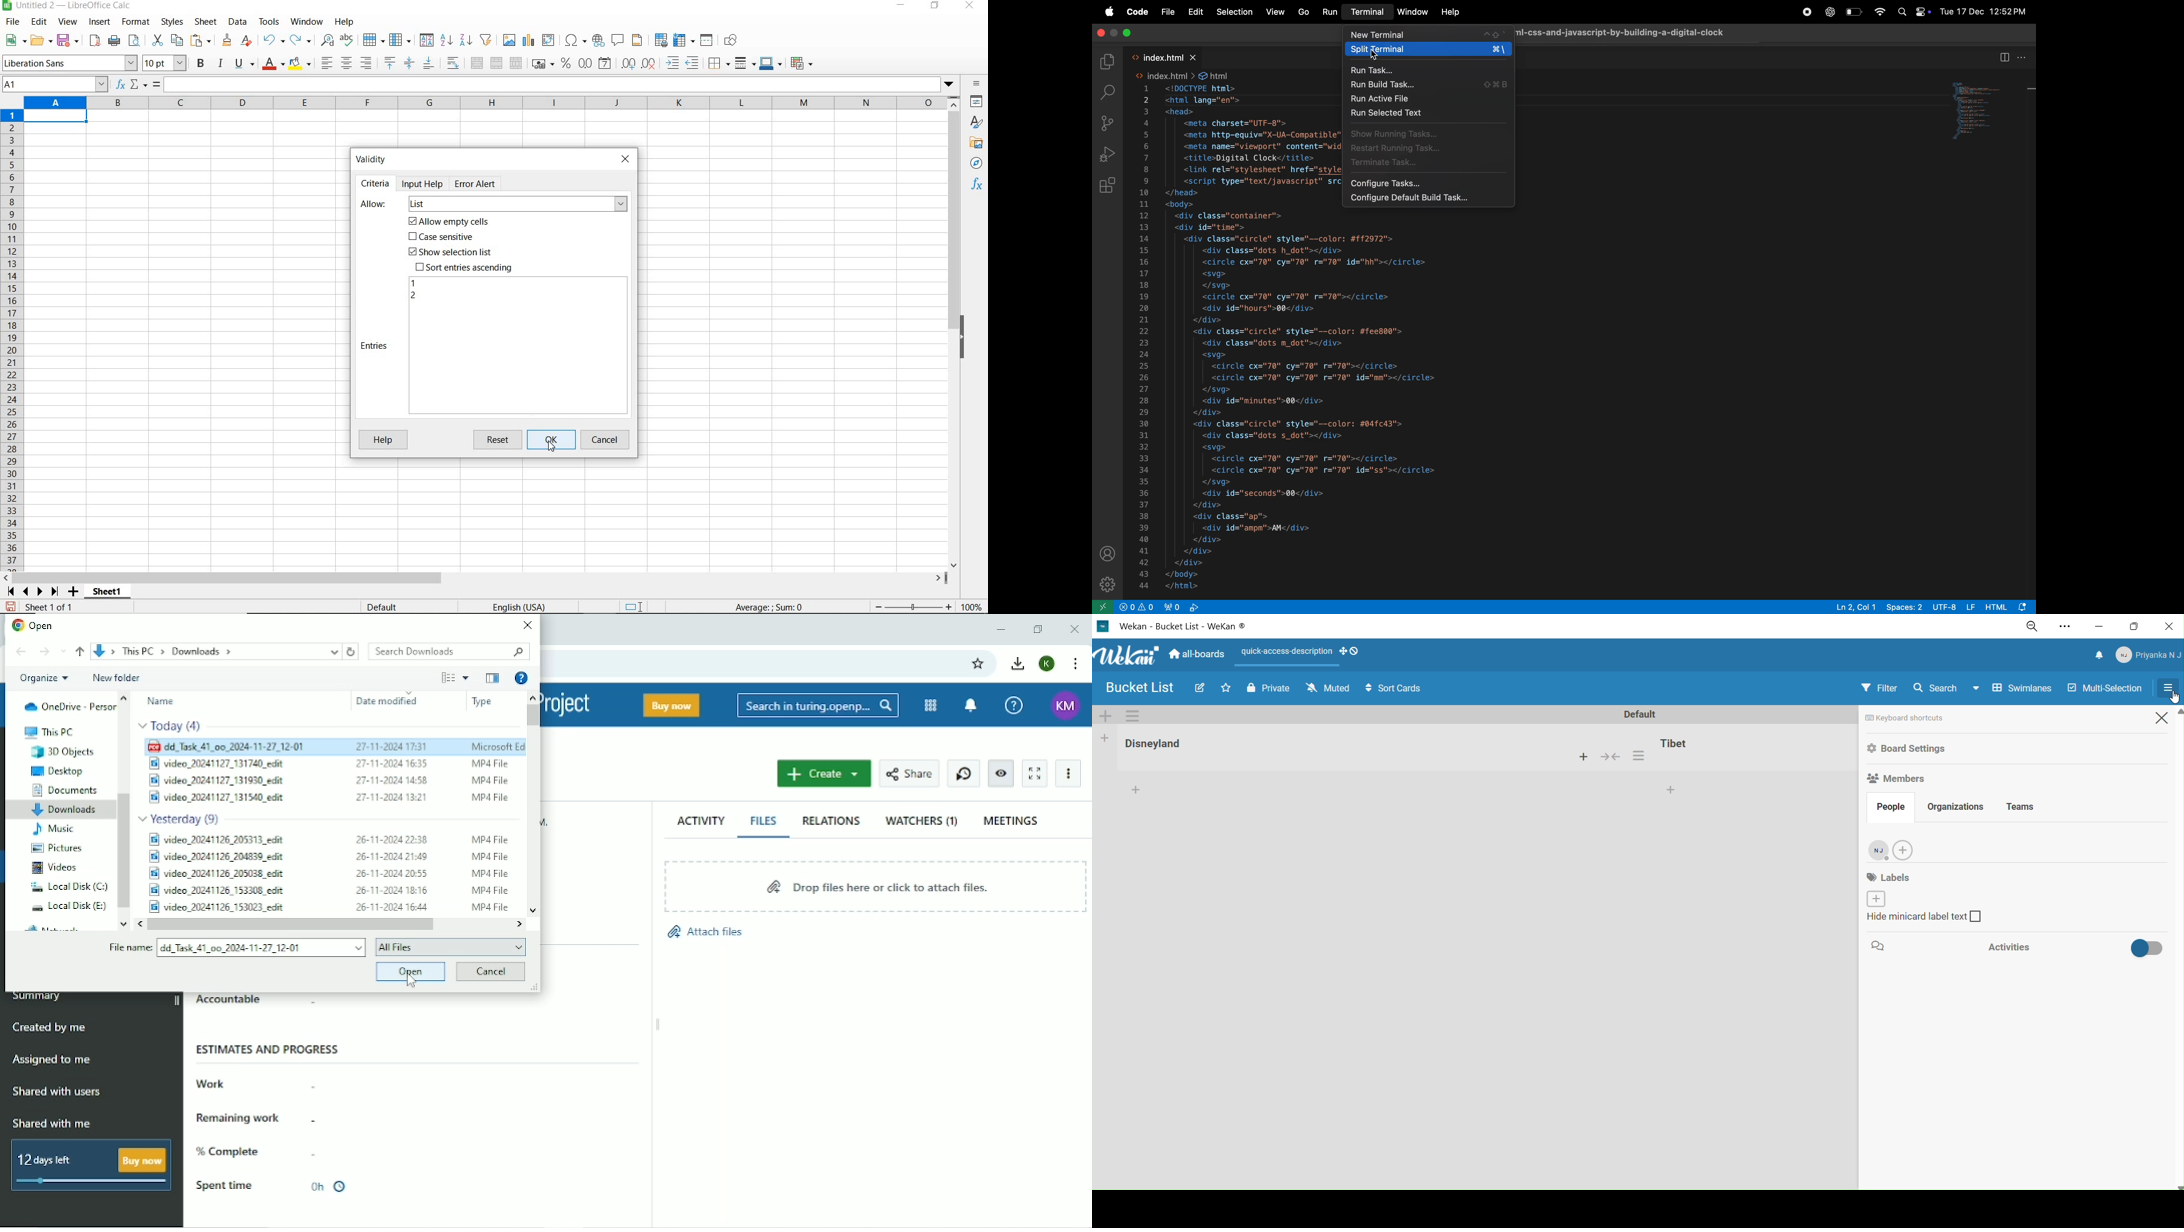 This screenshot has width=2184, height=1232. Describe the element at coordinates (44, 652) in the screenshot. I see `Forward` at that location.